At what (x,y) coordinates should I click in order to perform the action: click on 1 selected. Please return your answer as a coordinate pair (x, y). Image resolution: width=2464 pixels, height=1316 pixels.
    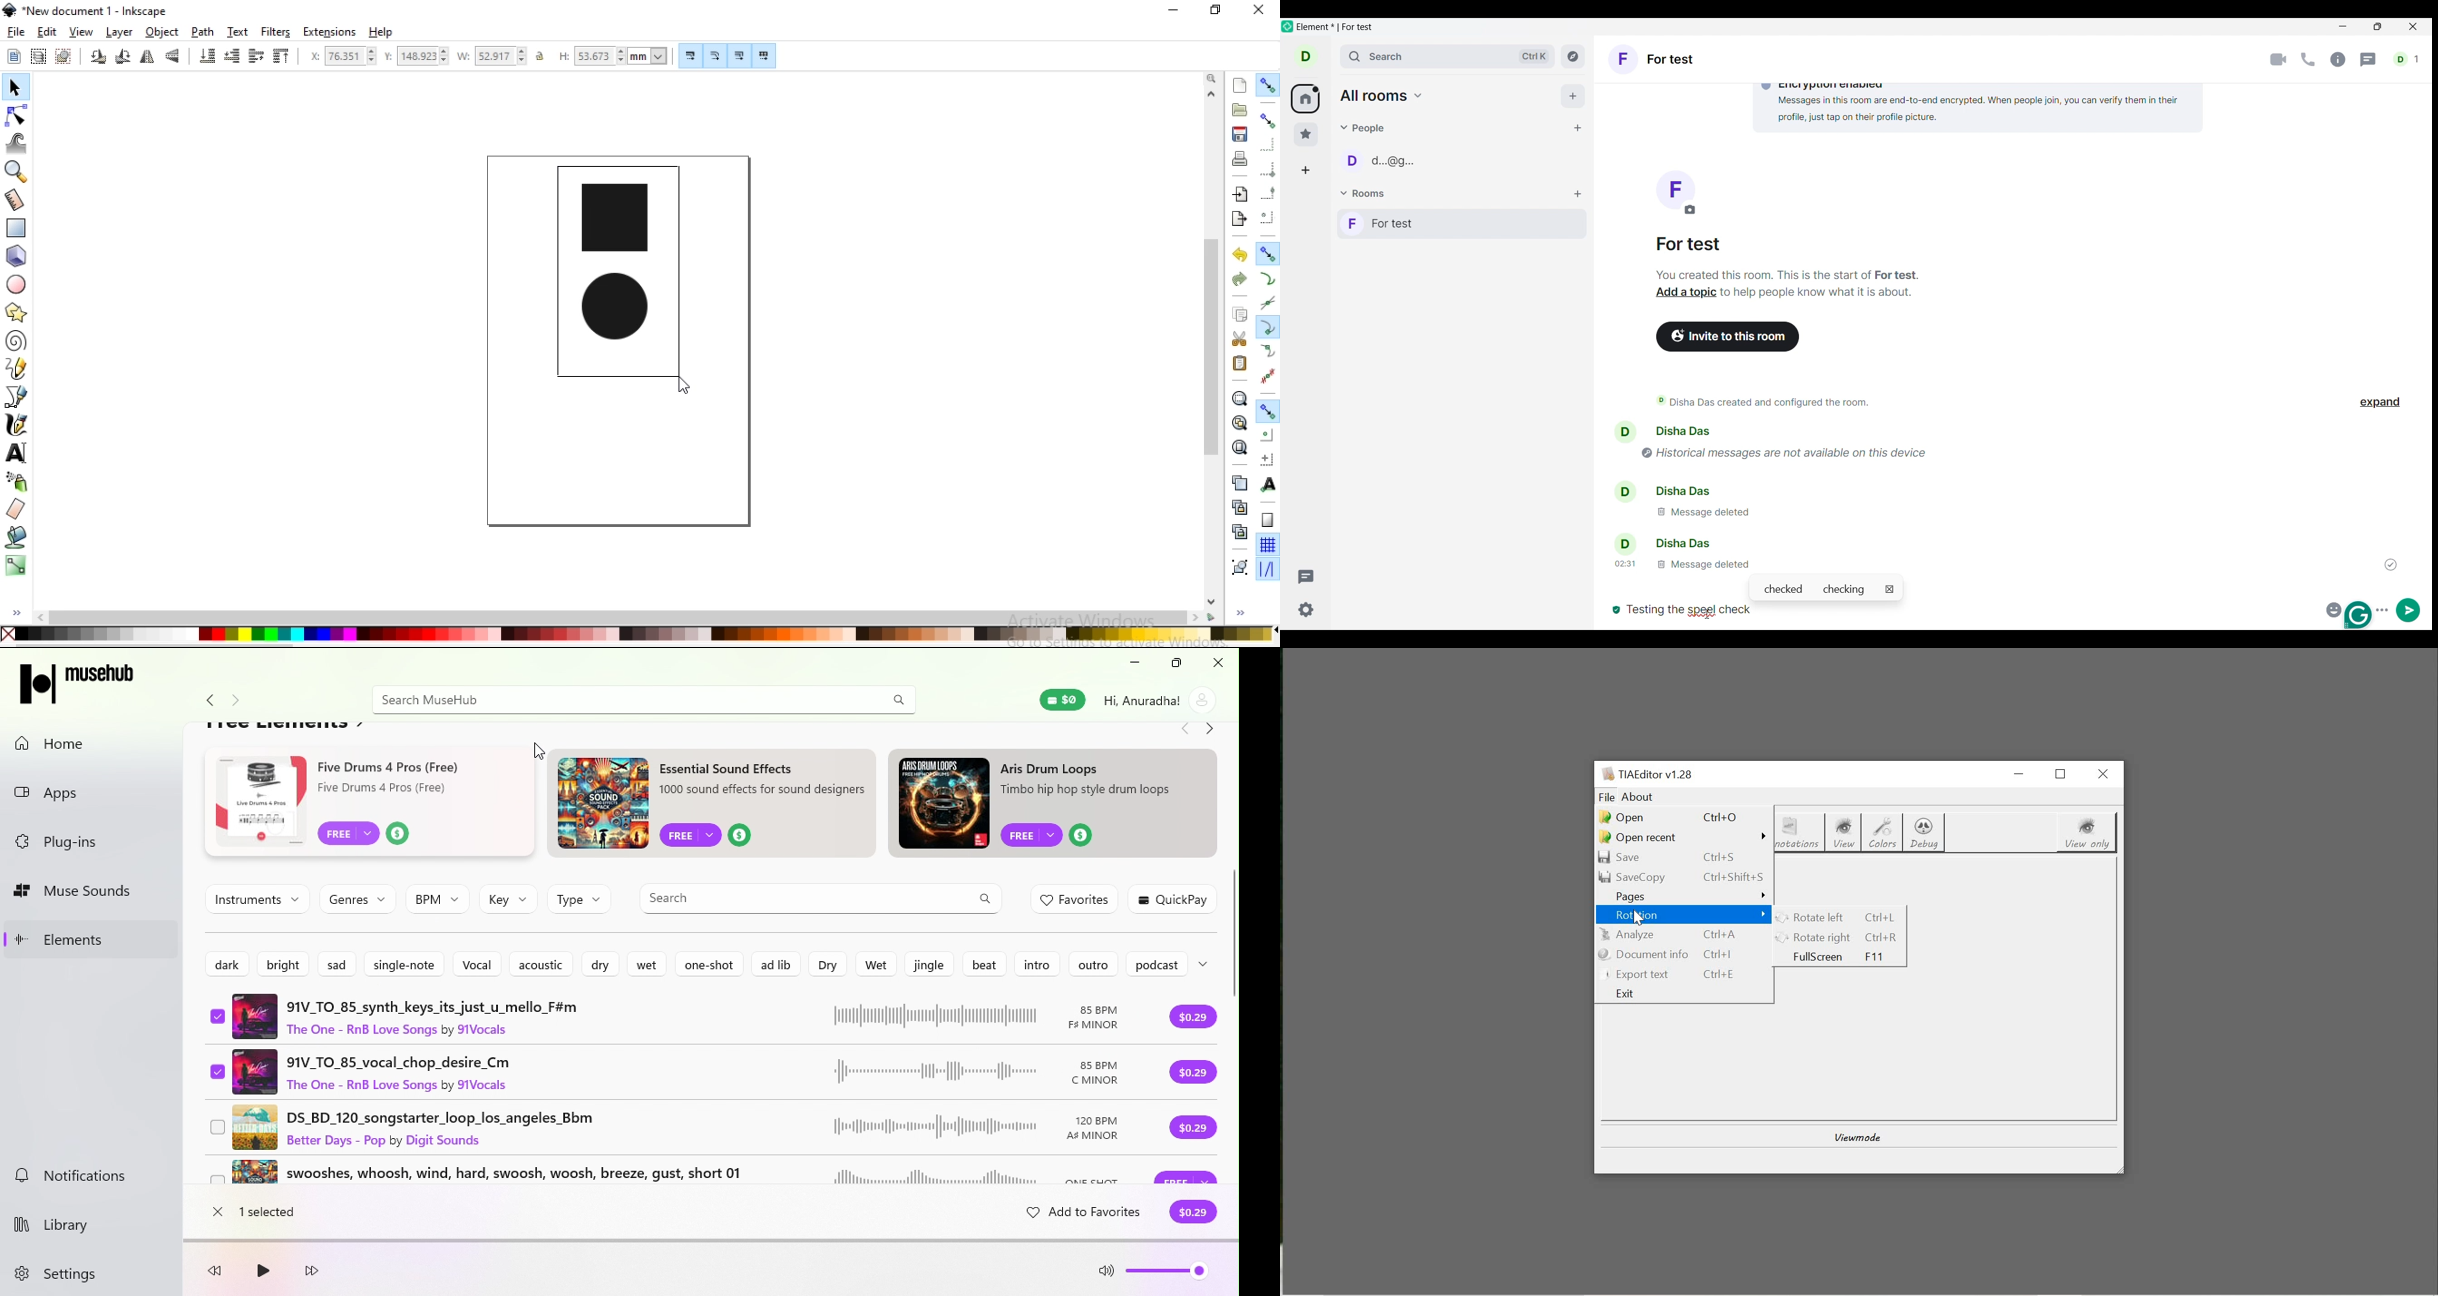
    Looking at the image, I should click on (274, 1213).